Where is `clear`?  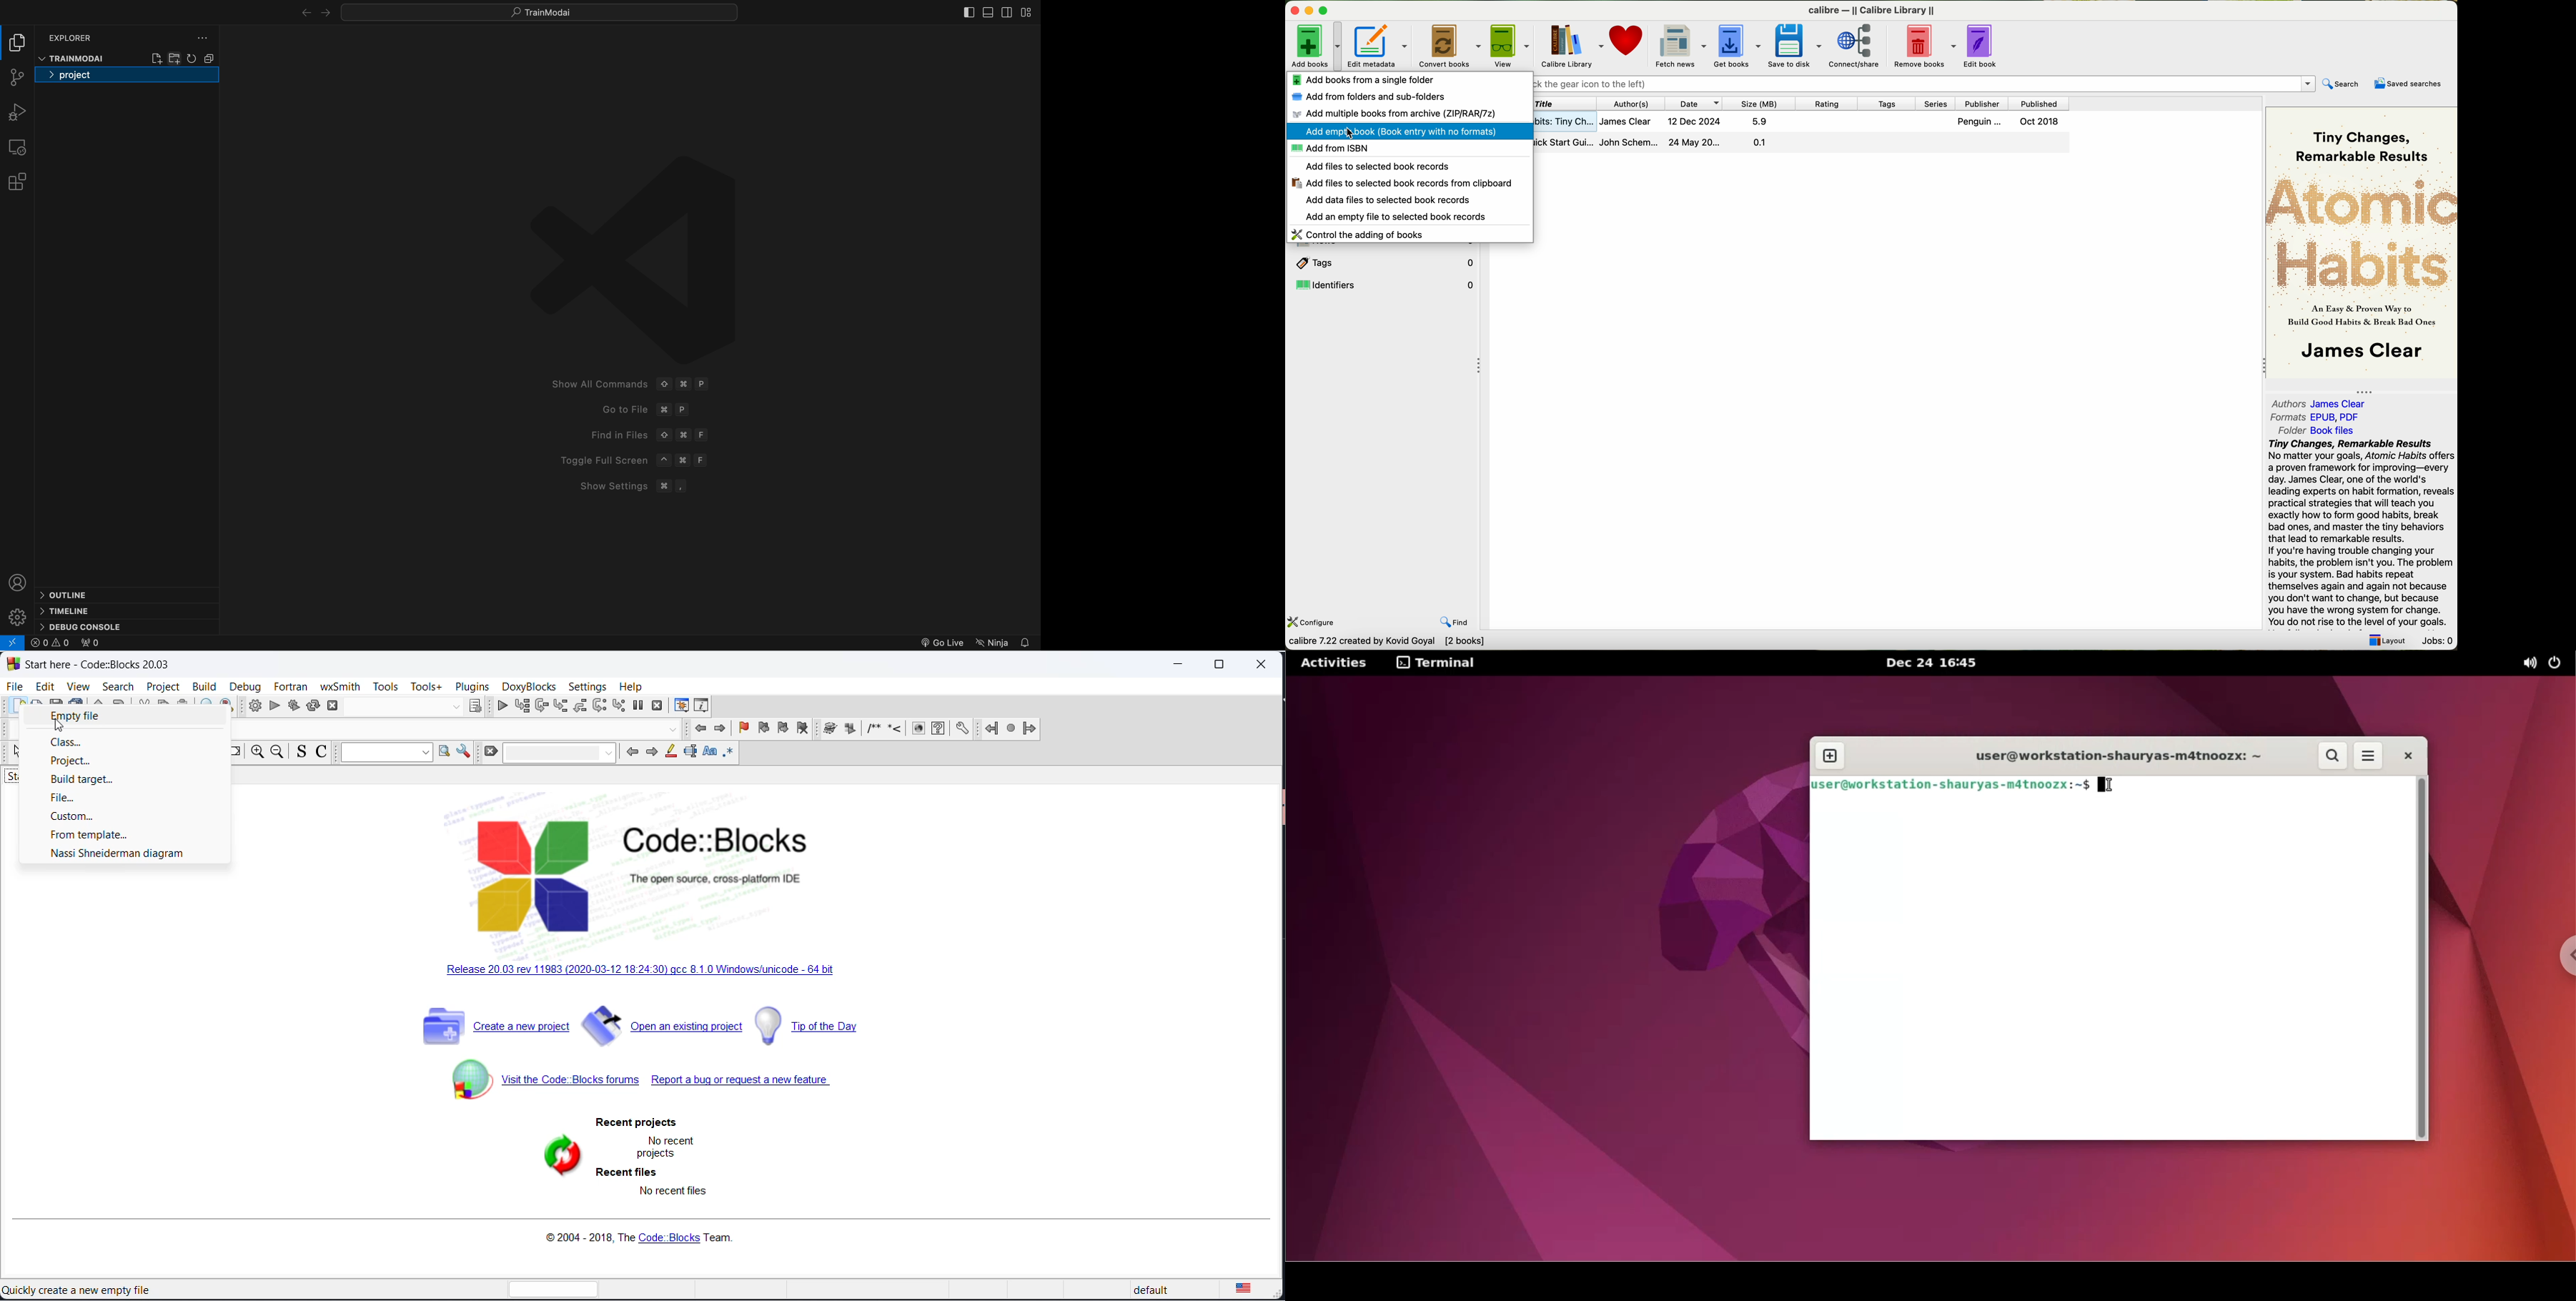
clear is located at coordinates (489, 753).